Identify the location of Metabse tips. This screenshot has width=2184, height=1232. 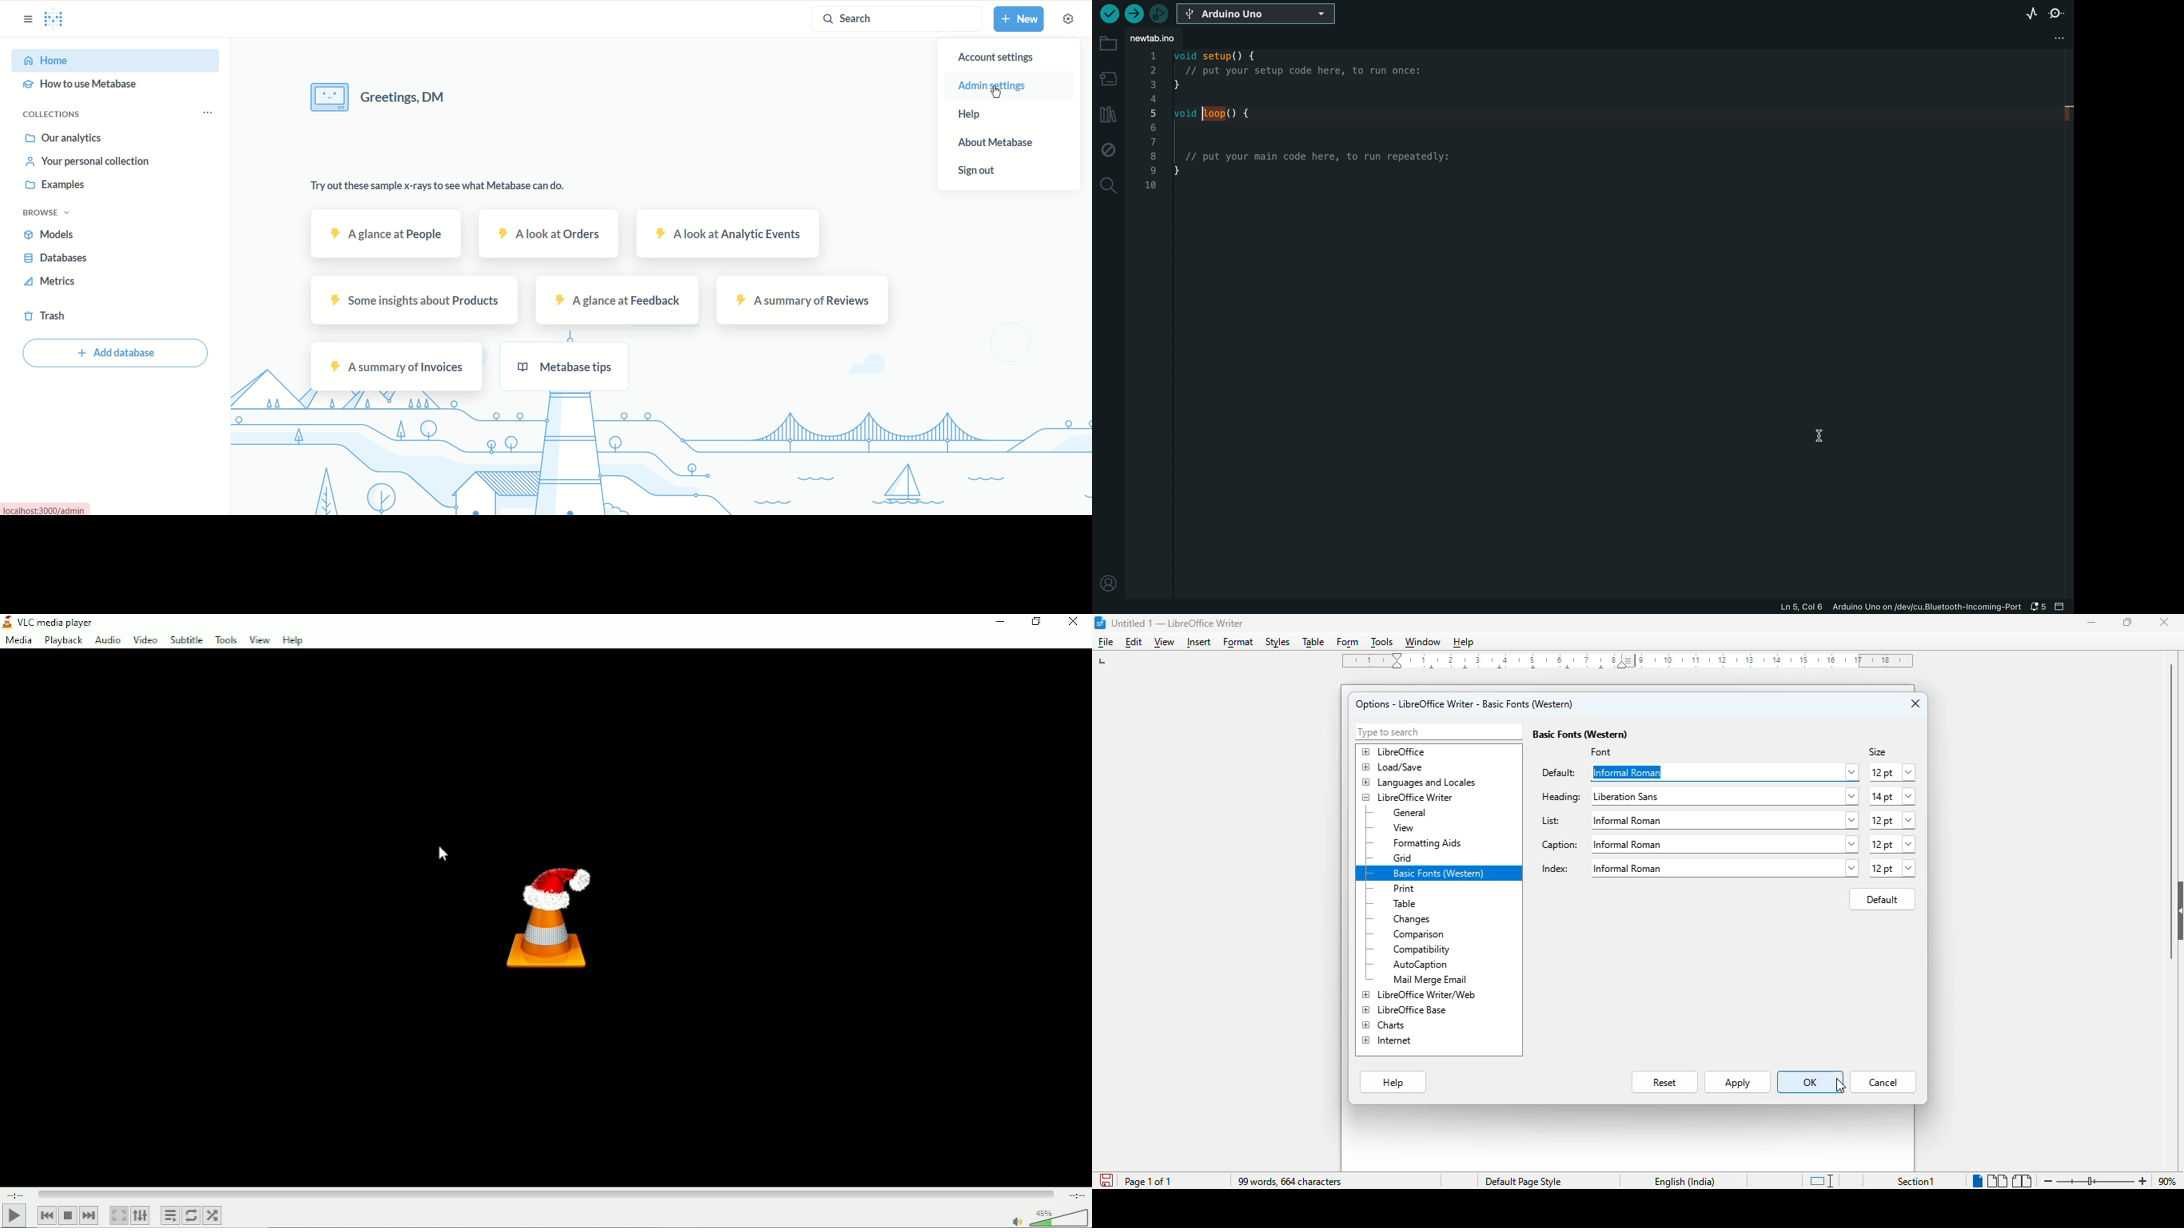
(566, 368).